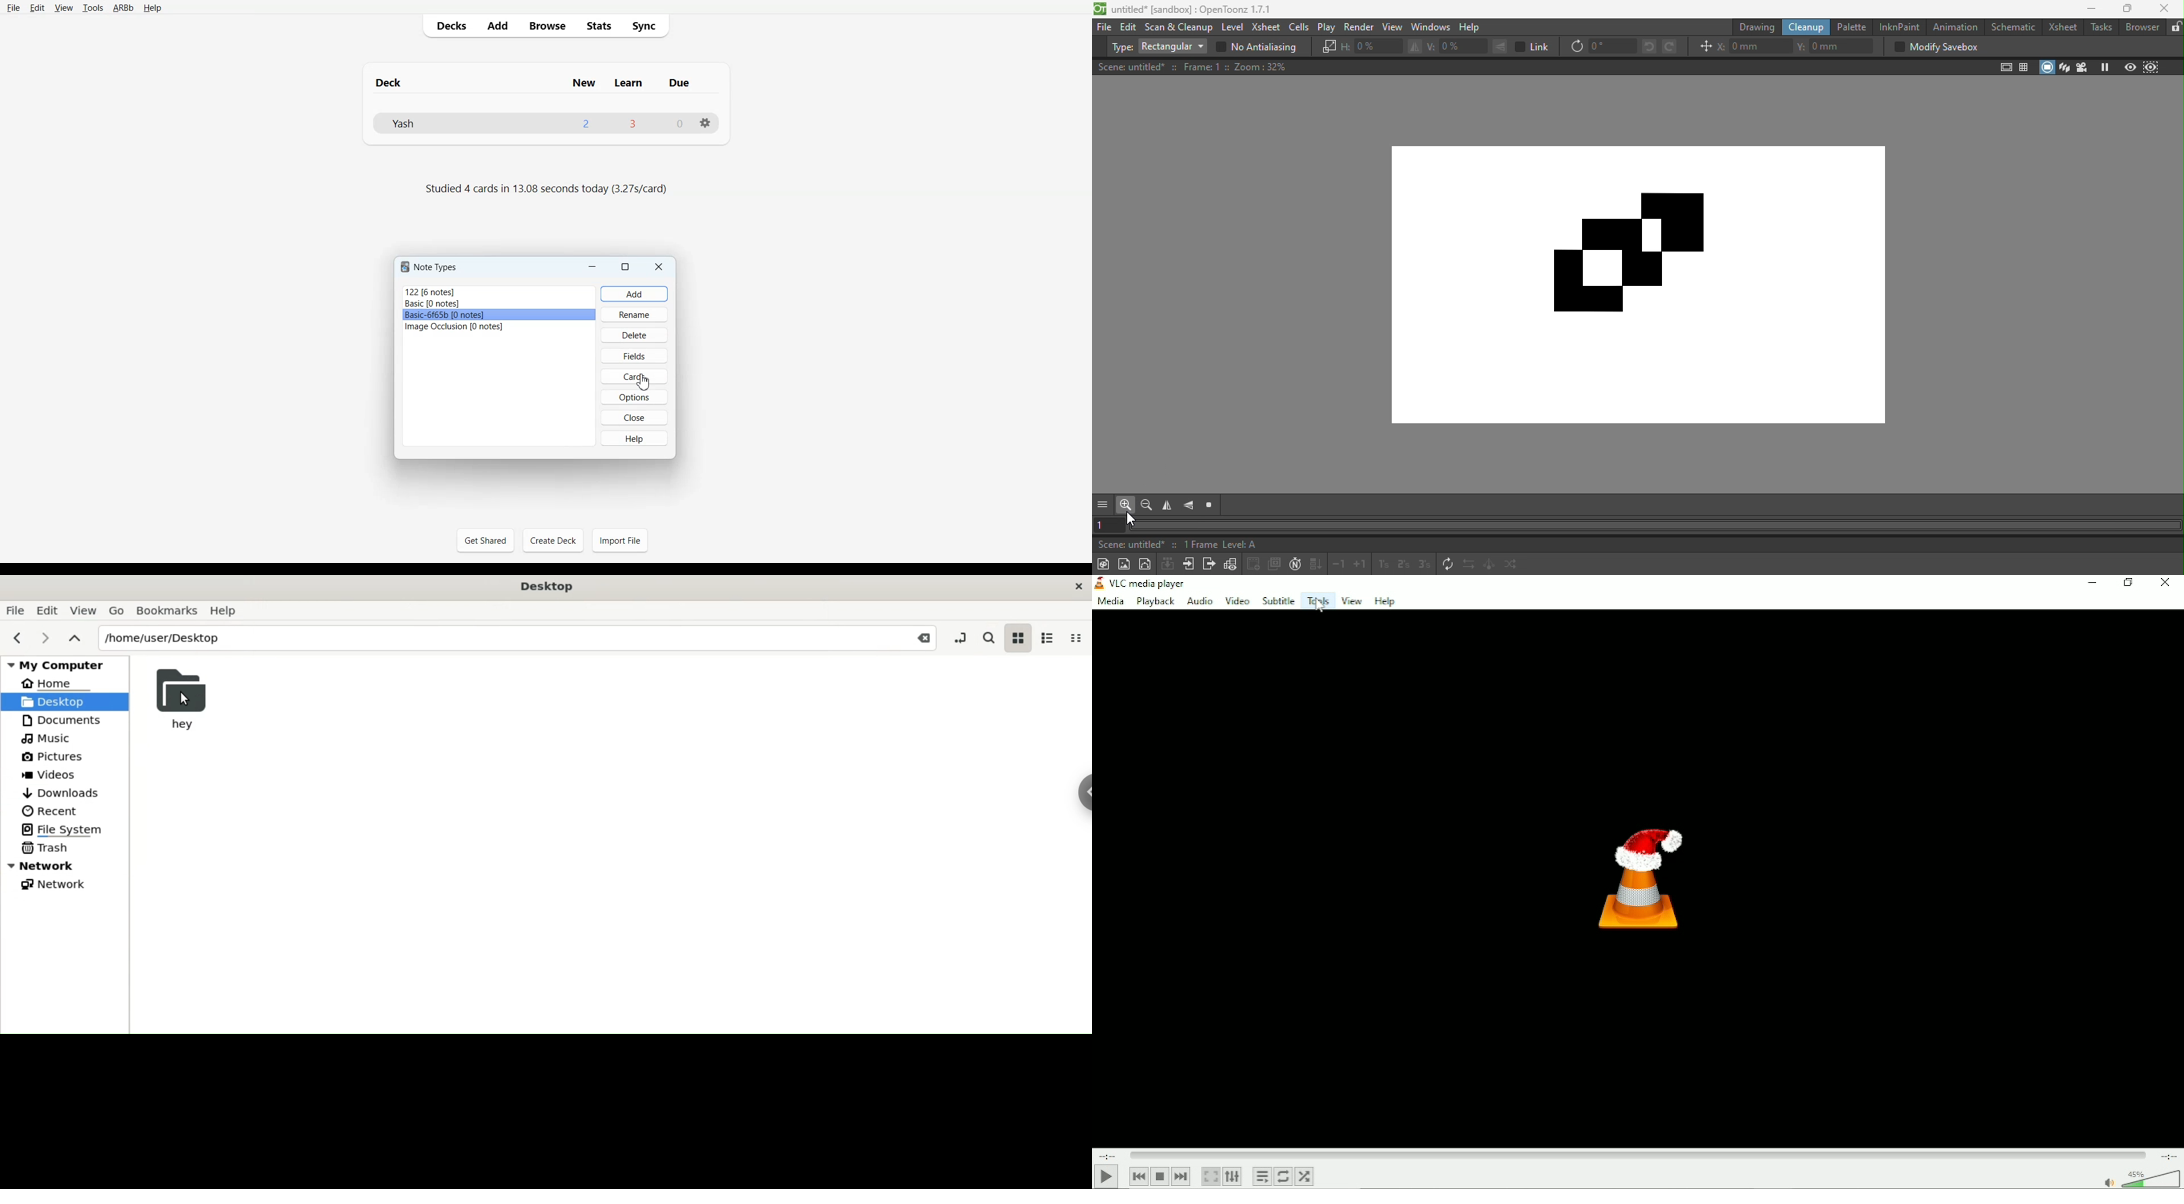 Image resolution: width=2184 pixels, height=1204 pixels. Describe the element at coordinates (93, 8) in the screenshot. I see `Tools` at that location.